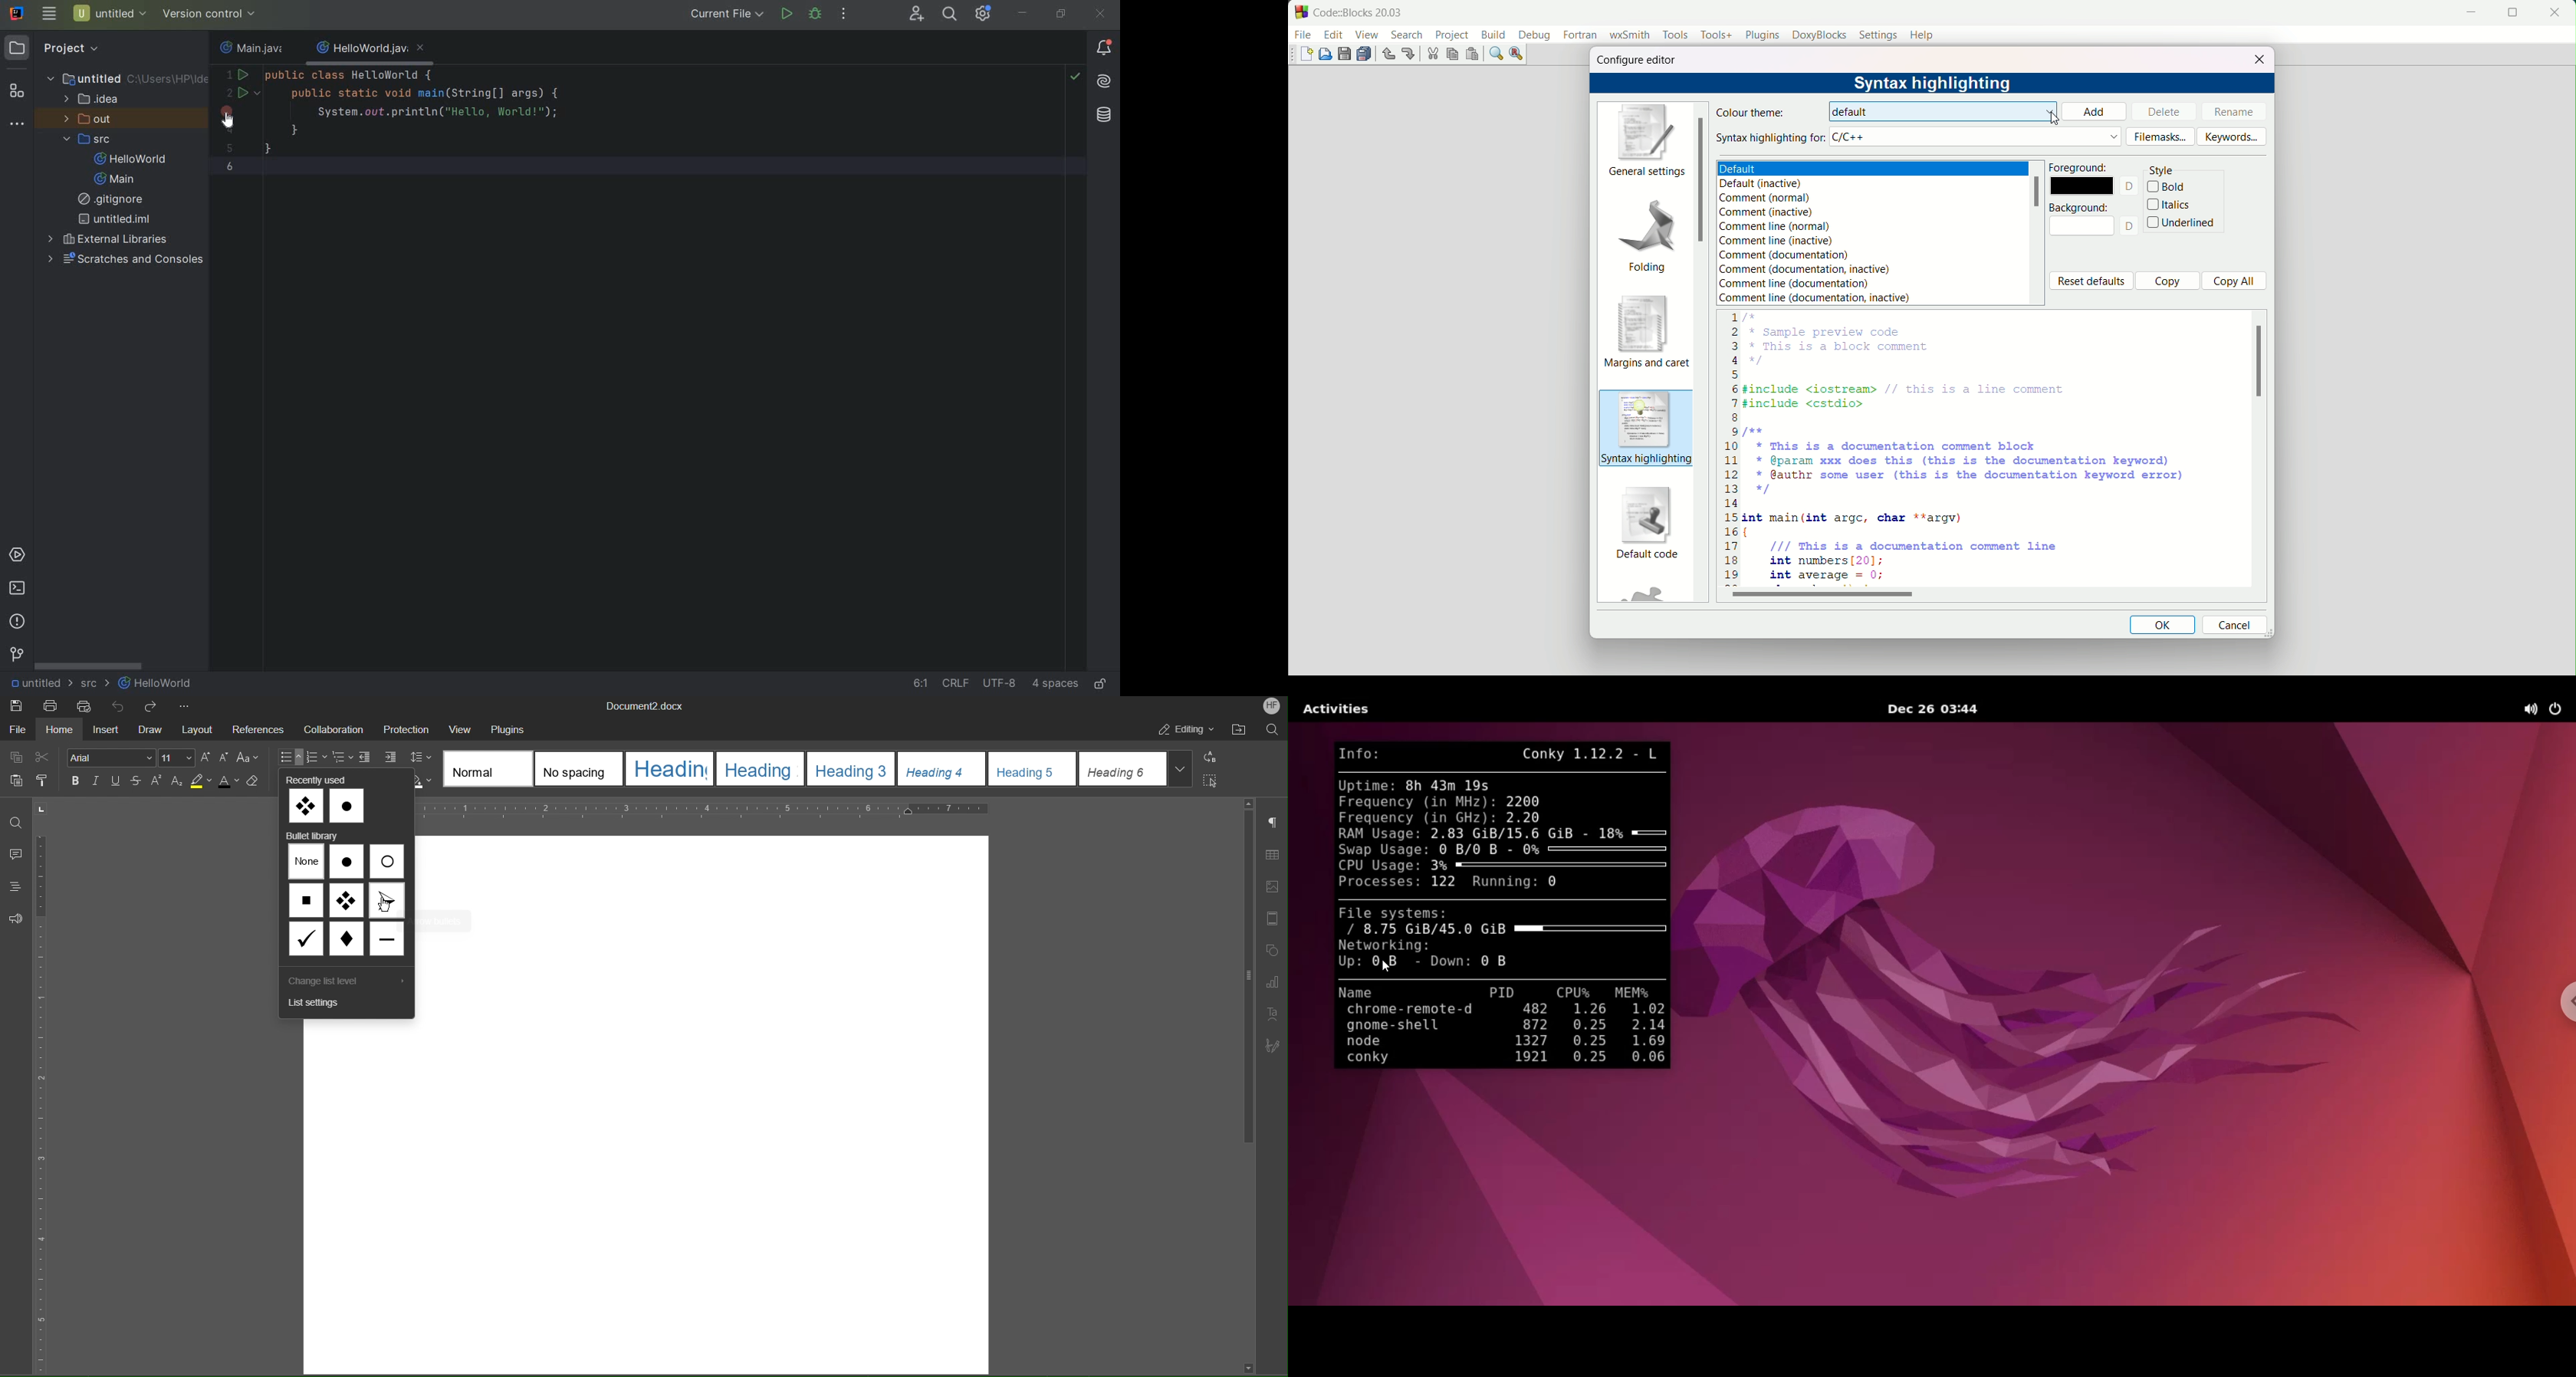  I want to click on Black Bullet, so click(347, 862).